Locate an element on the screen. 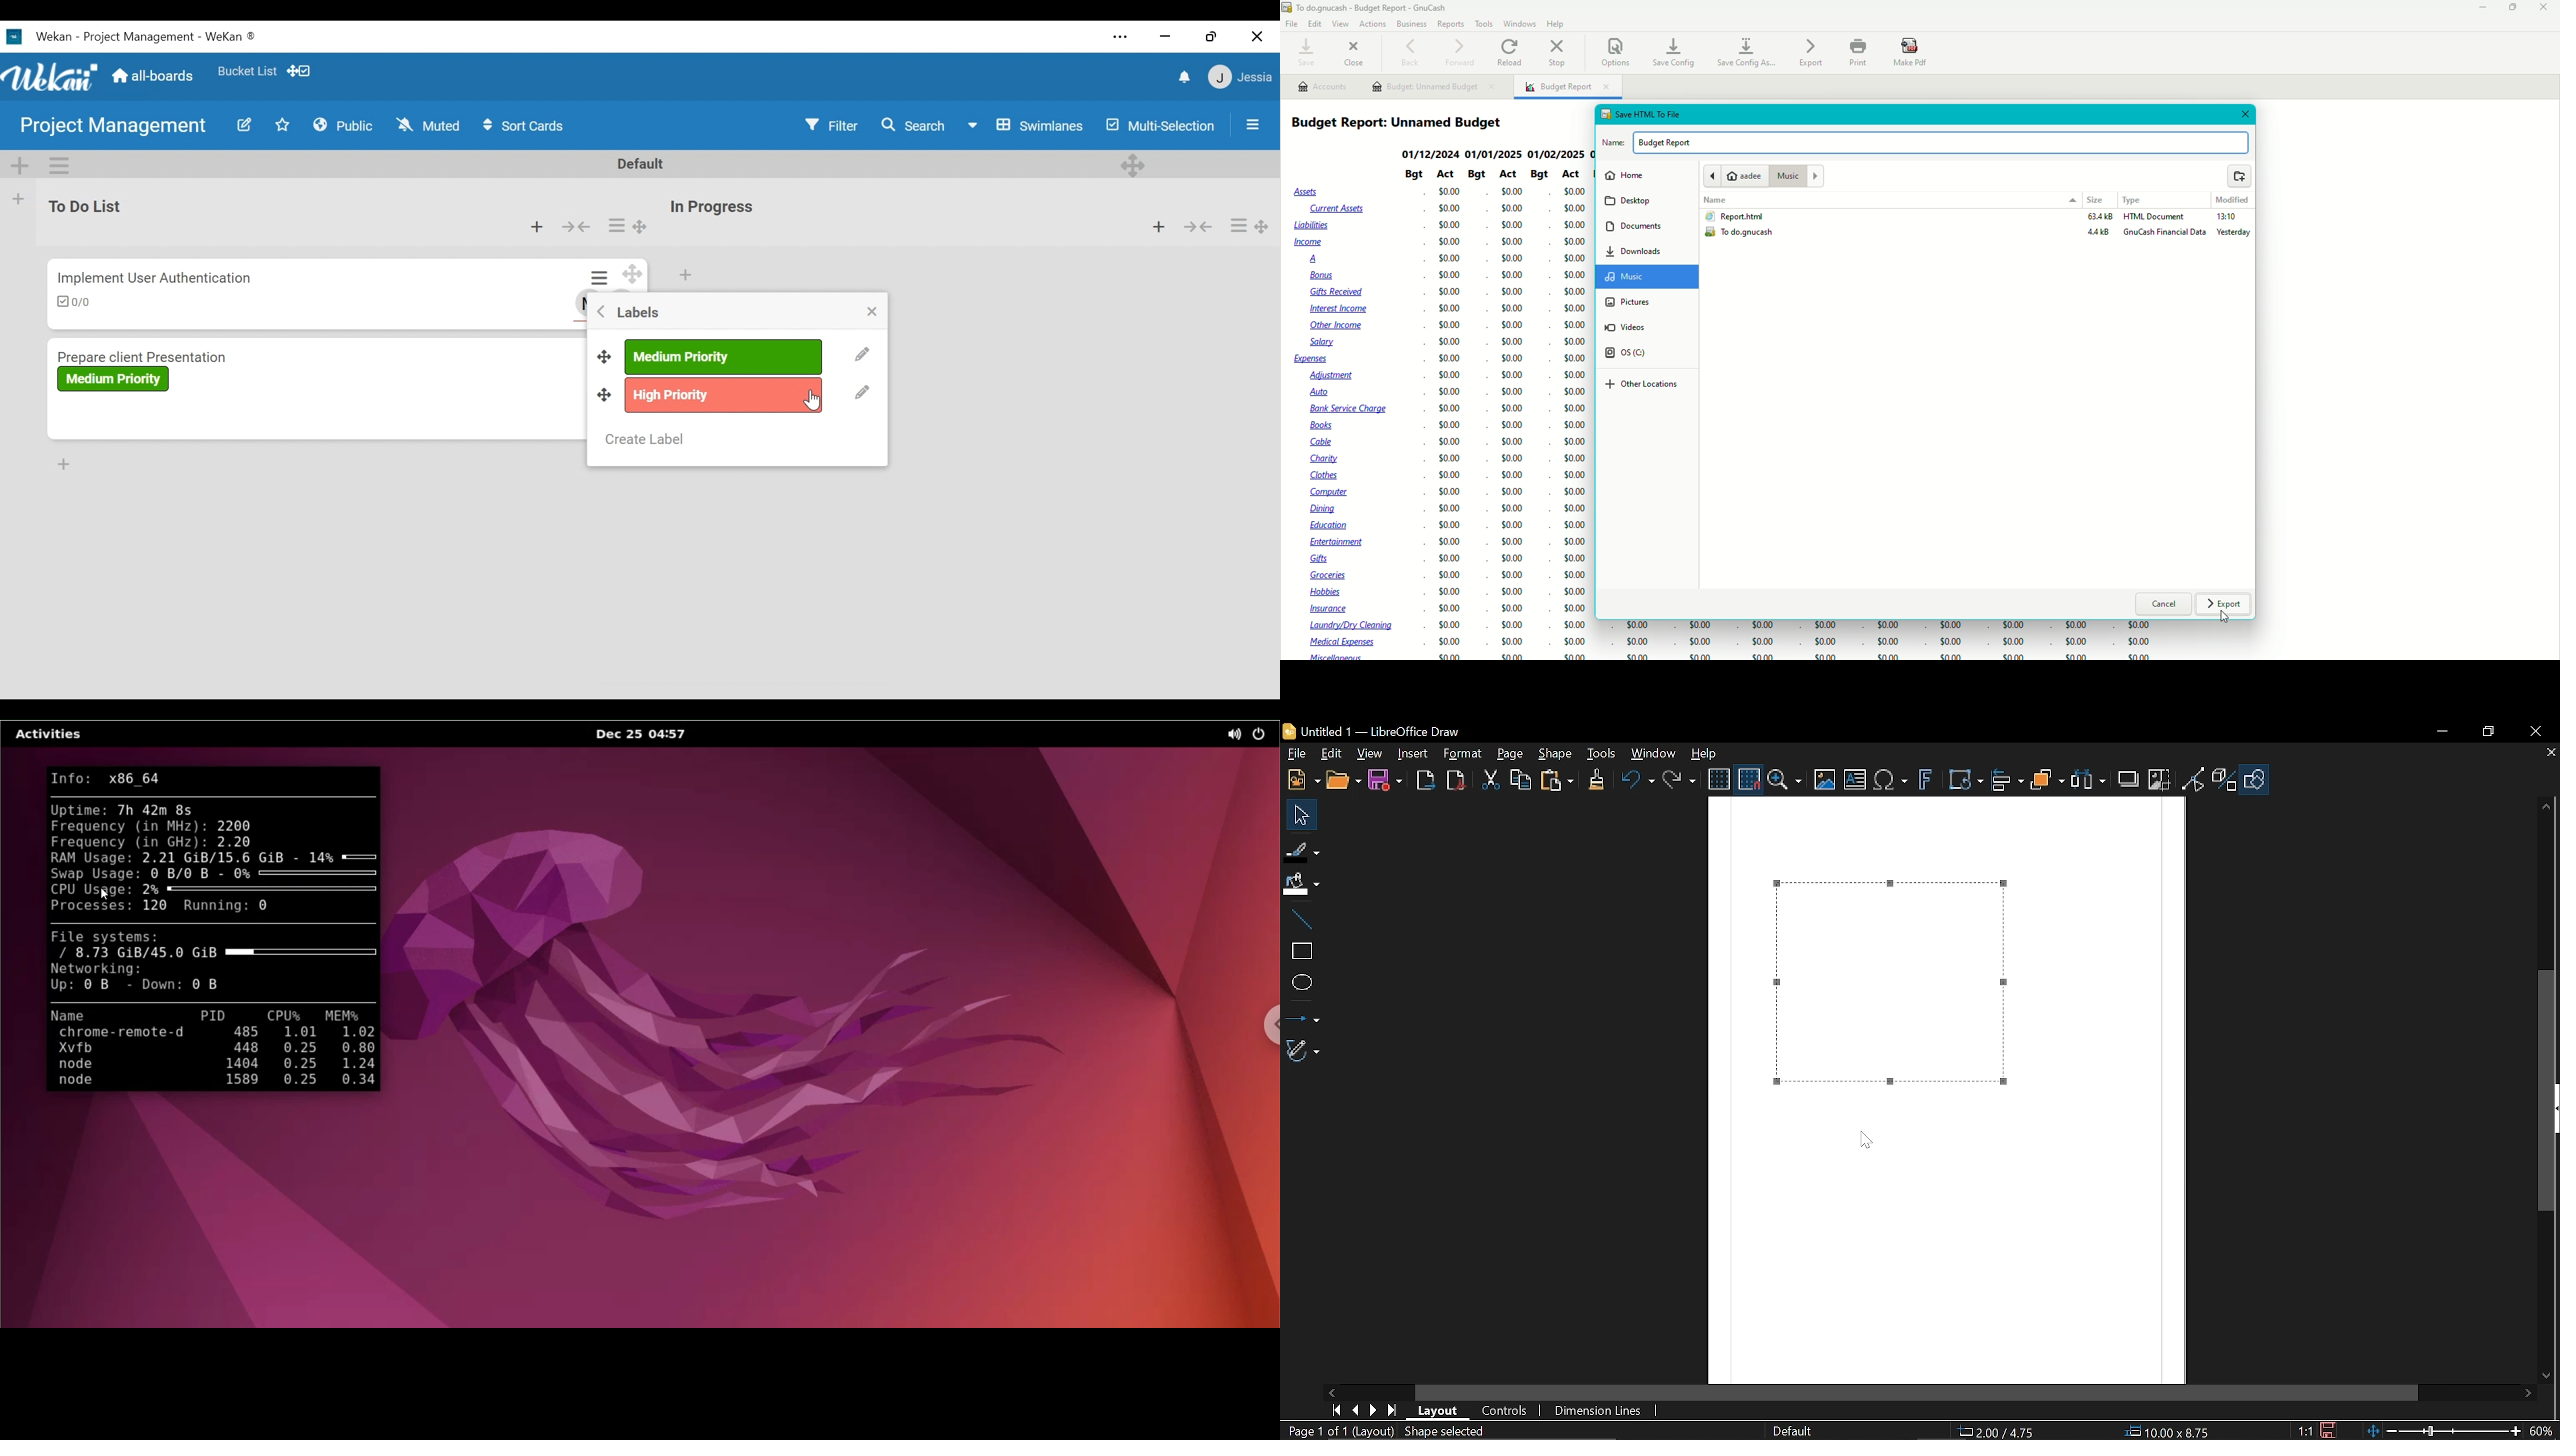 This screenshot has height=1456, width=2576. Favorites is located at coordinates (247, 69).